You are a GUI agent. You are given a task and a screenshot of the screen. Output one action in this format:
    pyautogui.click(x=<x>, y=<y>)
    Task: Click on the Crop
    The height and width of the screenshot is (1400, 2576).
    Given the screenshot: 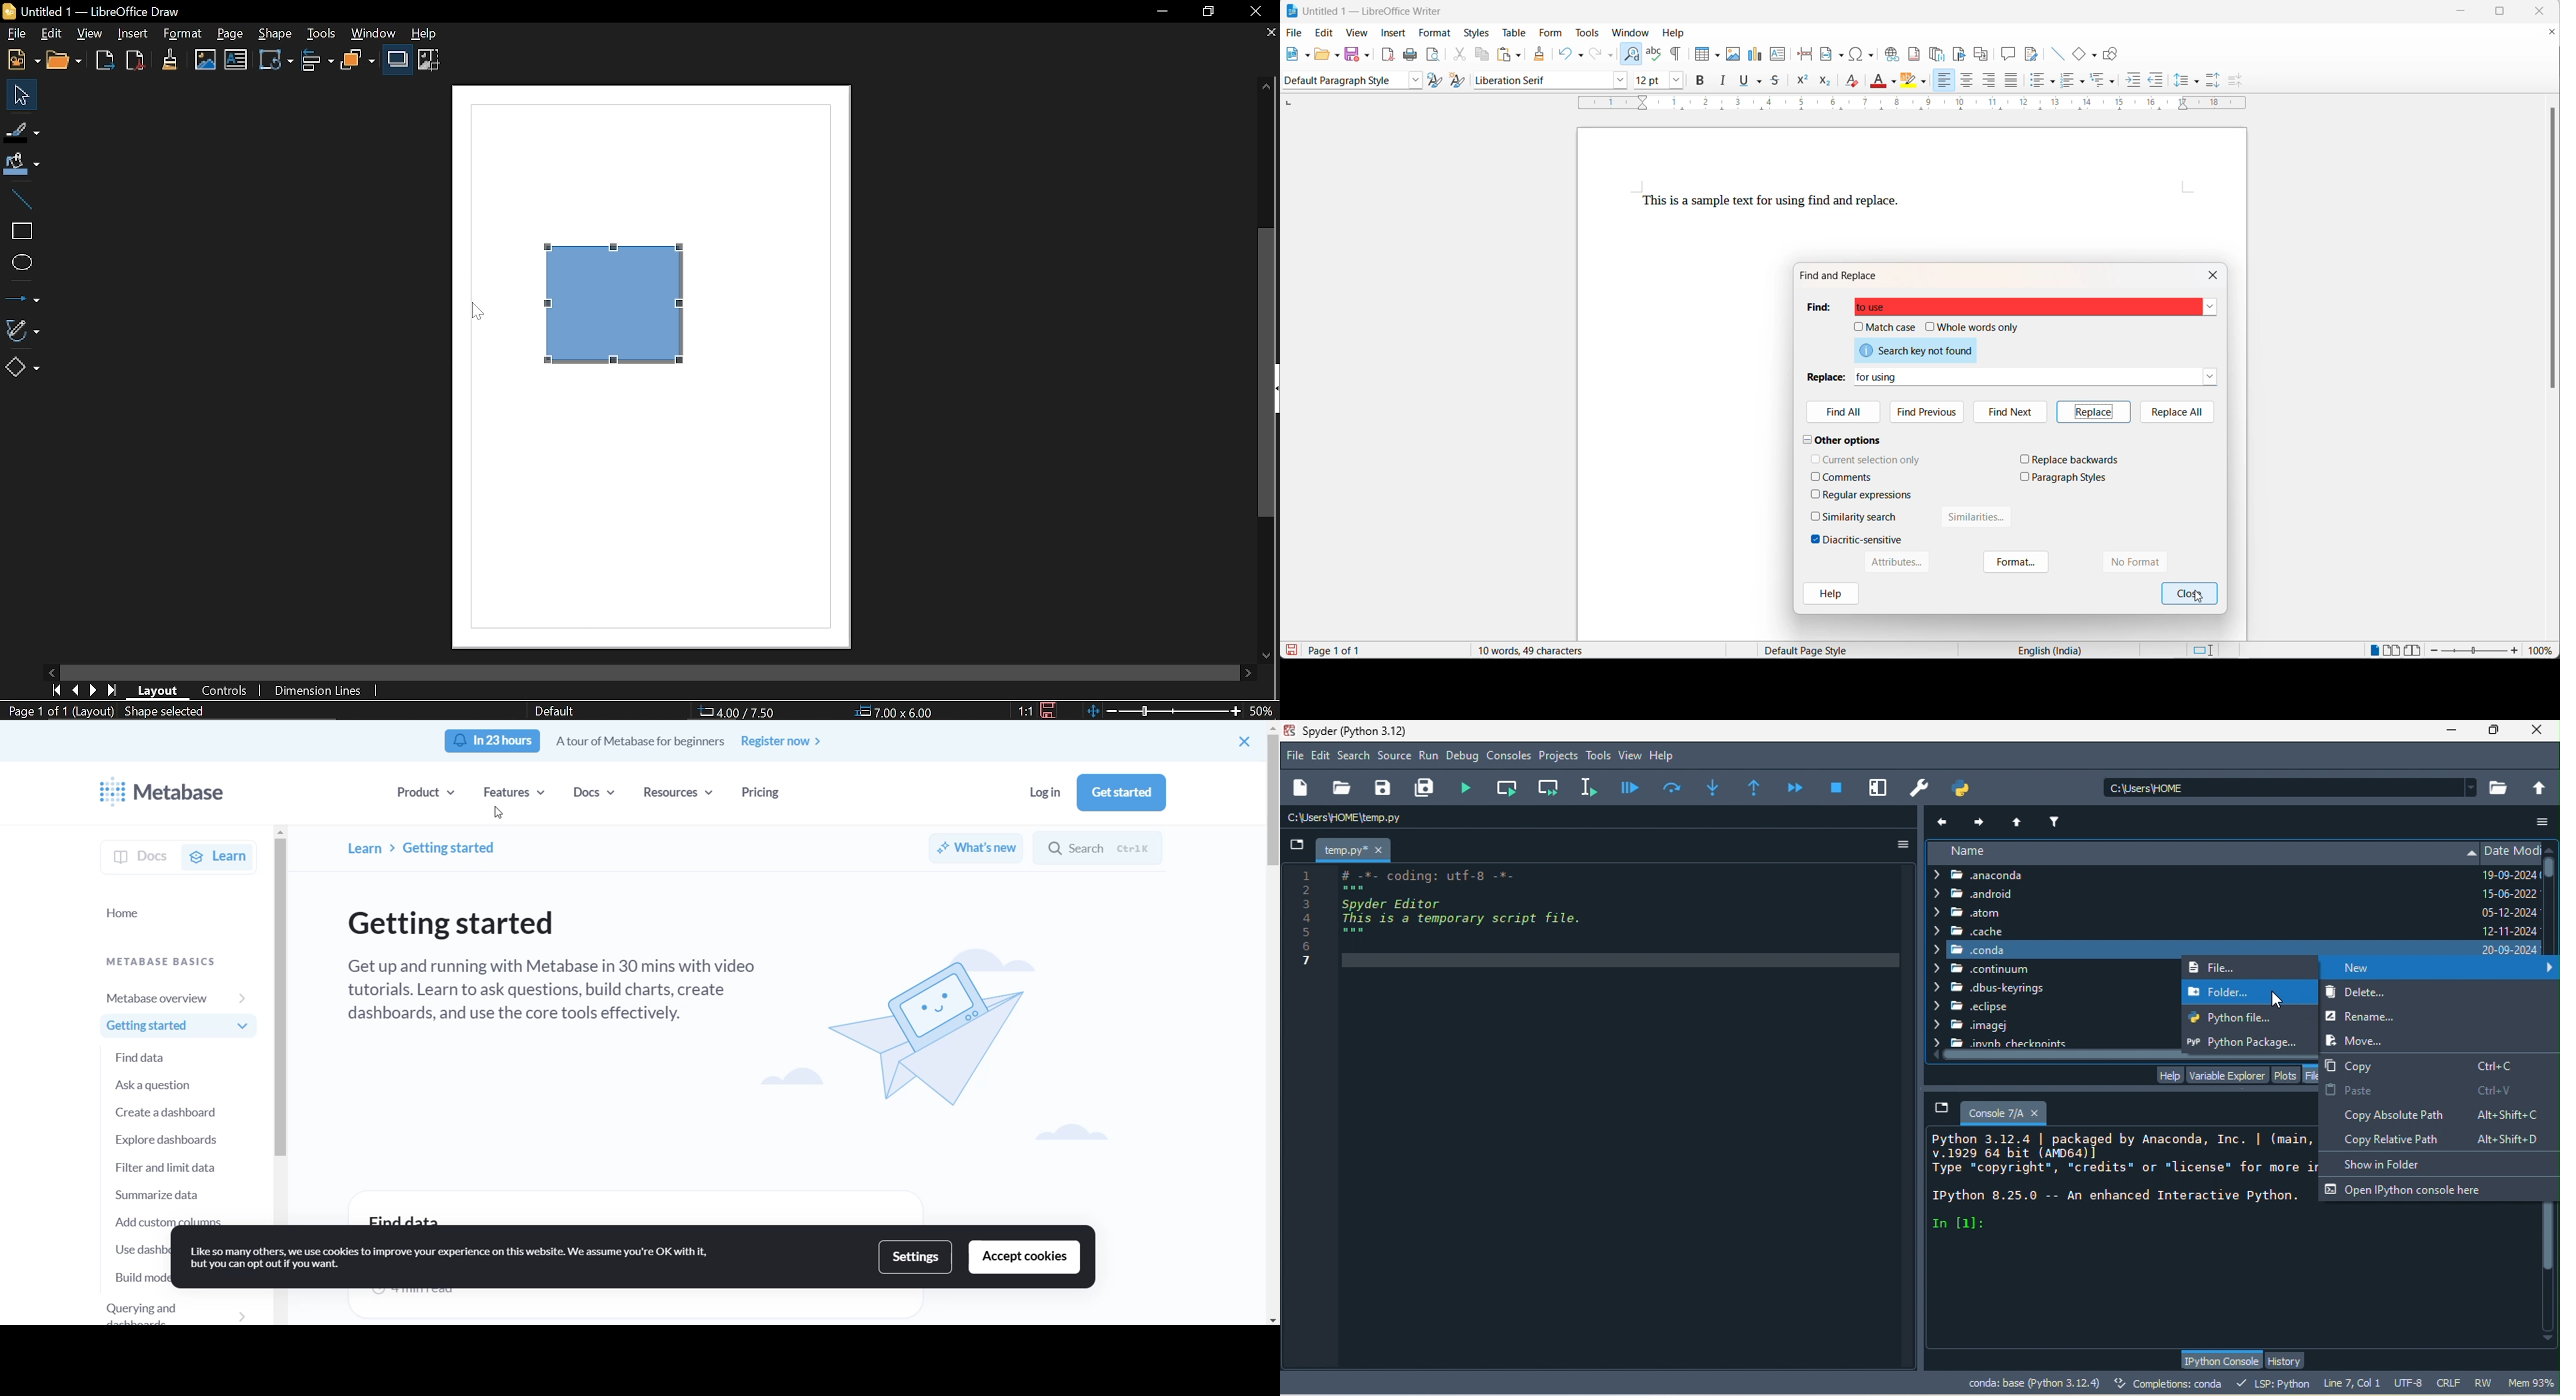 What is the action you would take?
    pyautogui.click(x=429, y=60)
    